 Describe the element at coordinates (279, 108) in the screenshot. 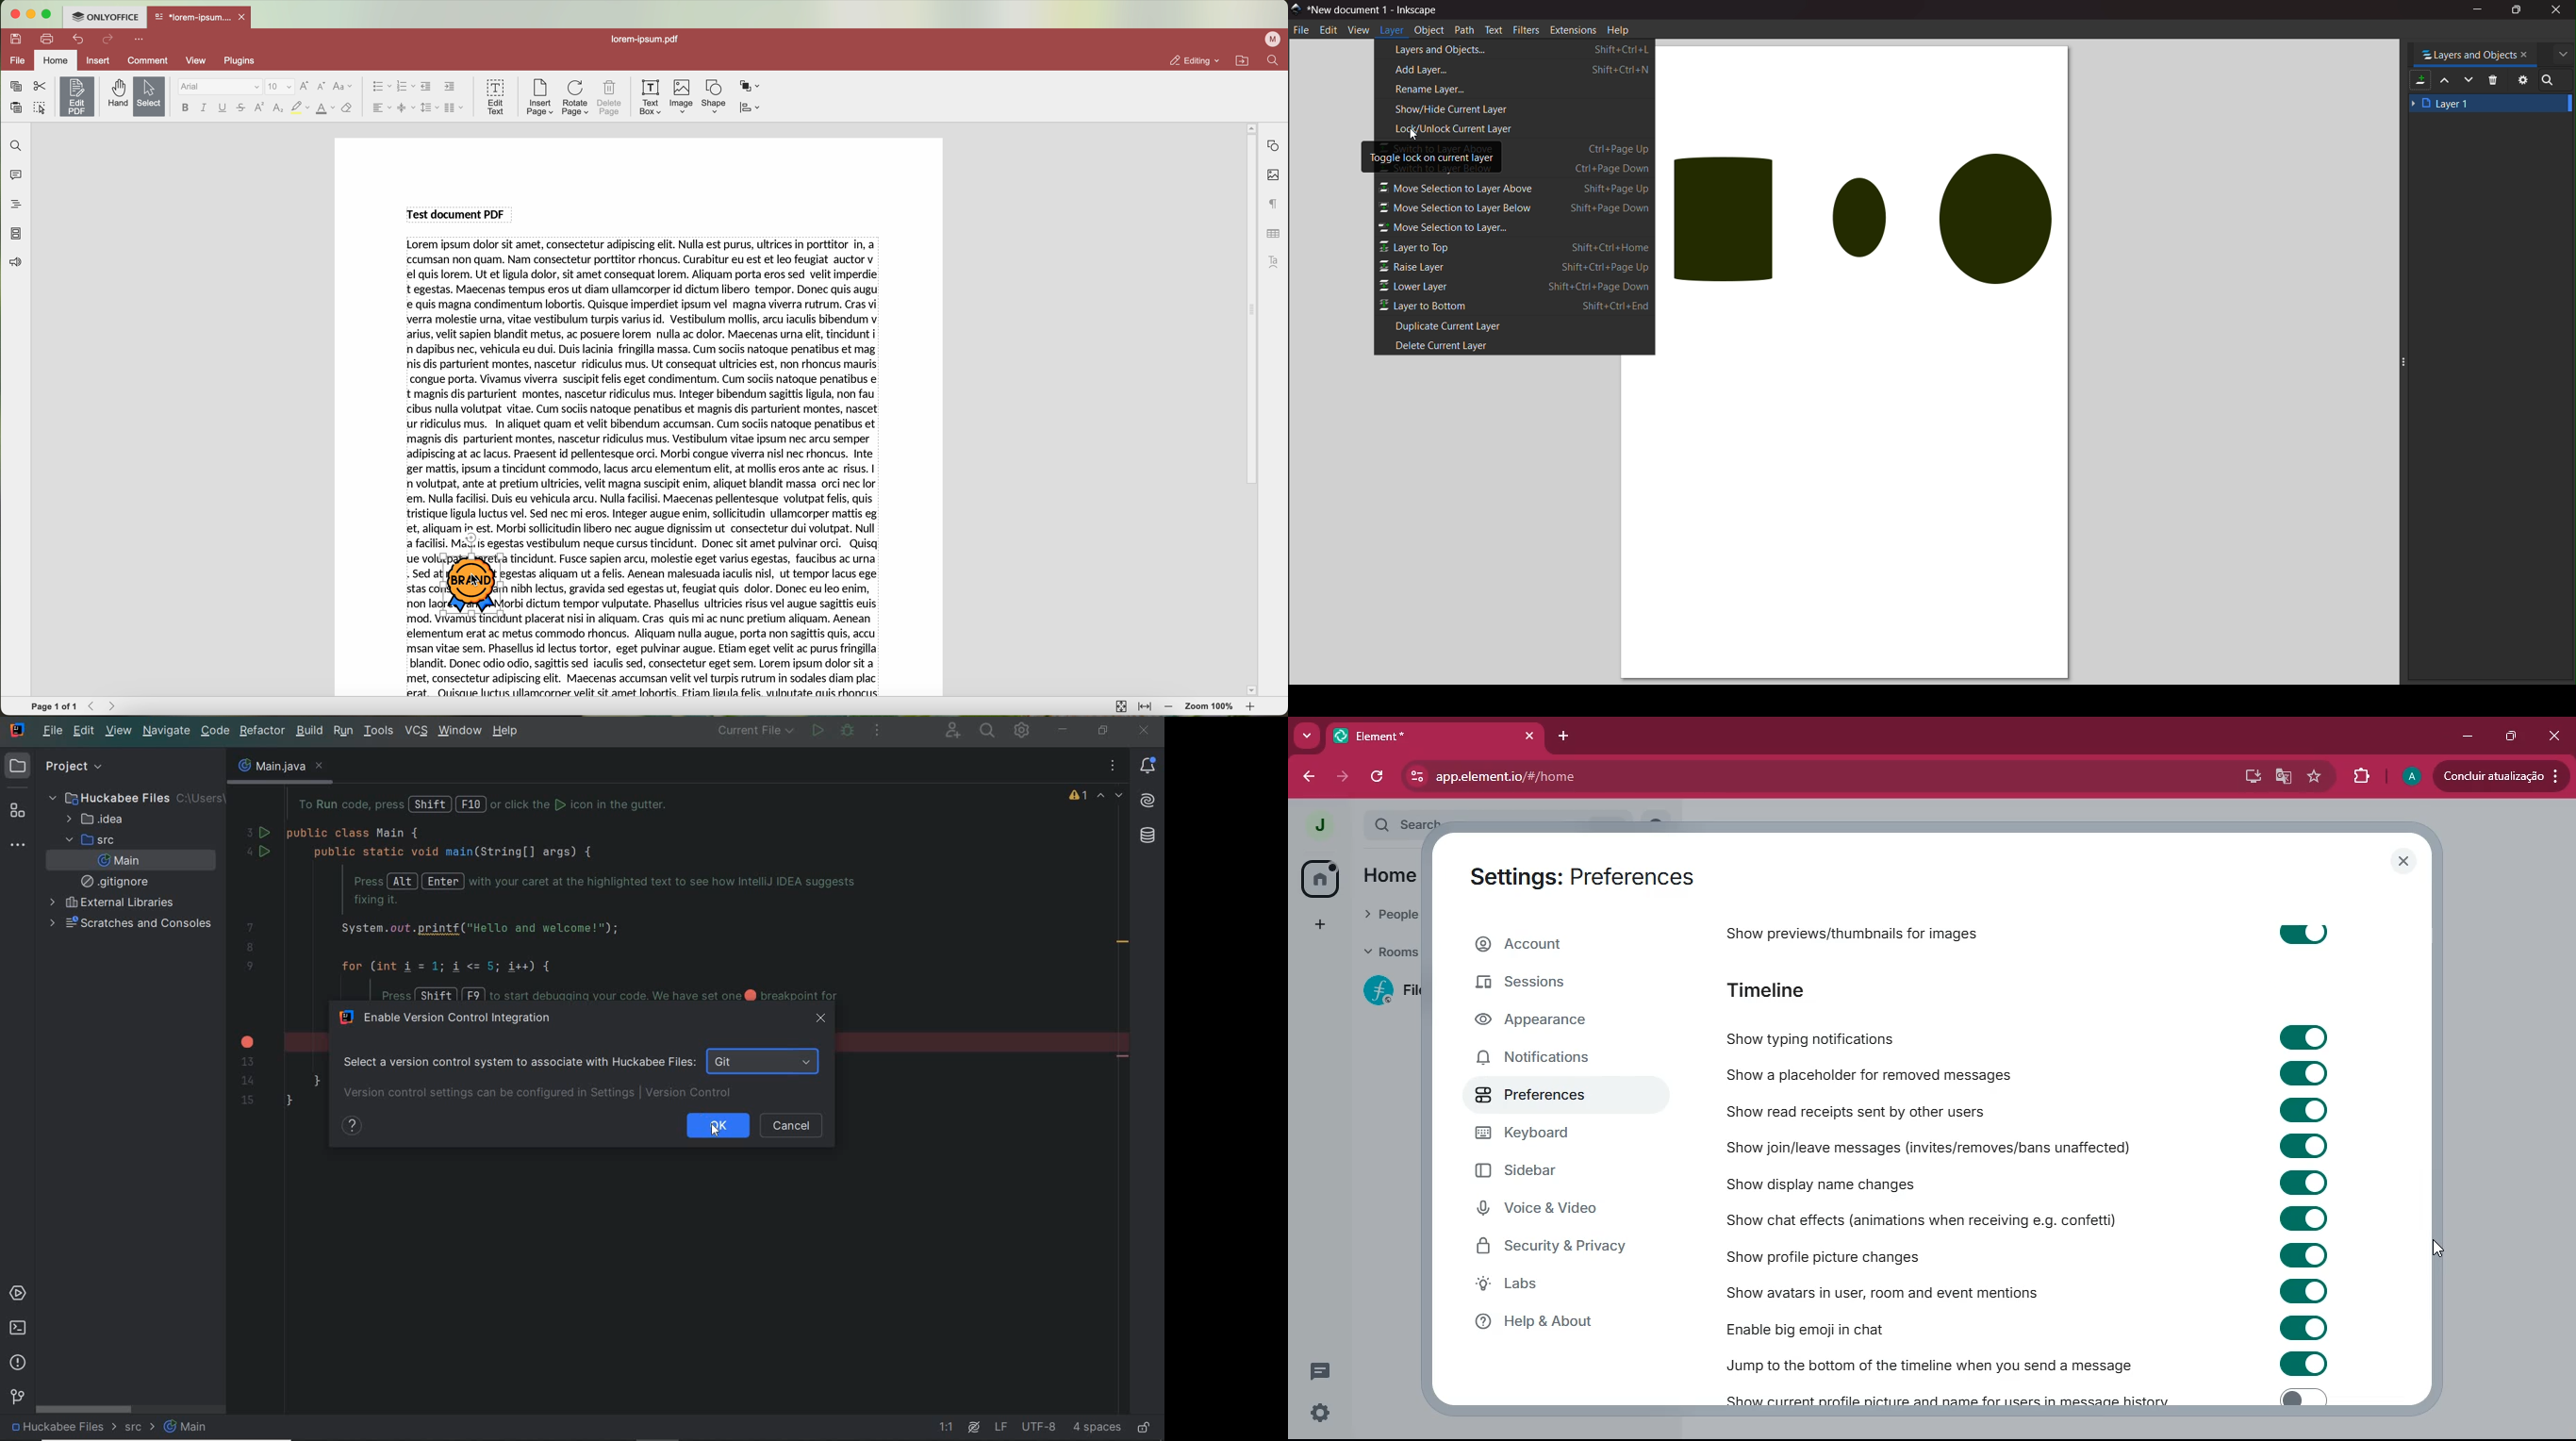

I see `subscript` at that location.